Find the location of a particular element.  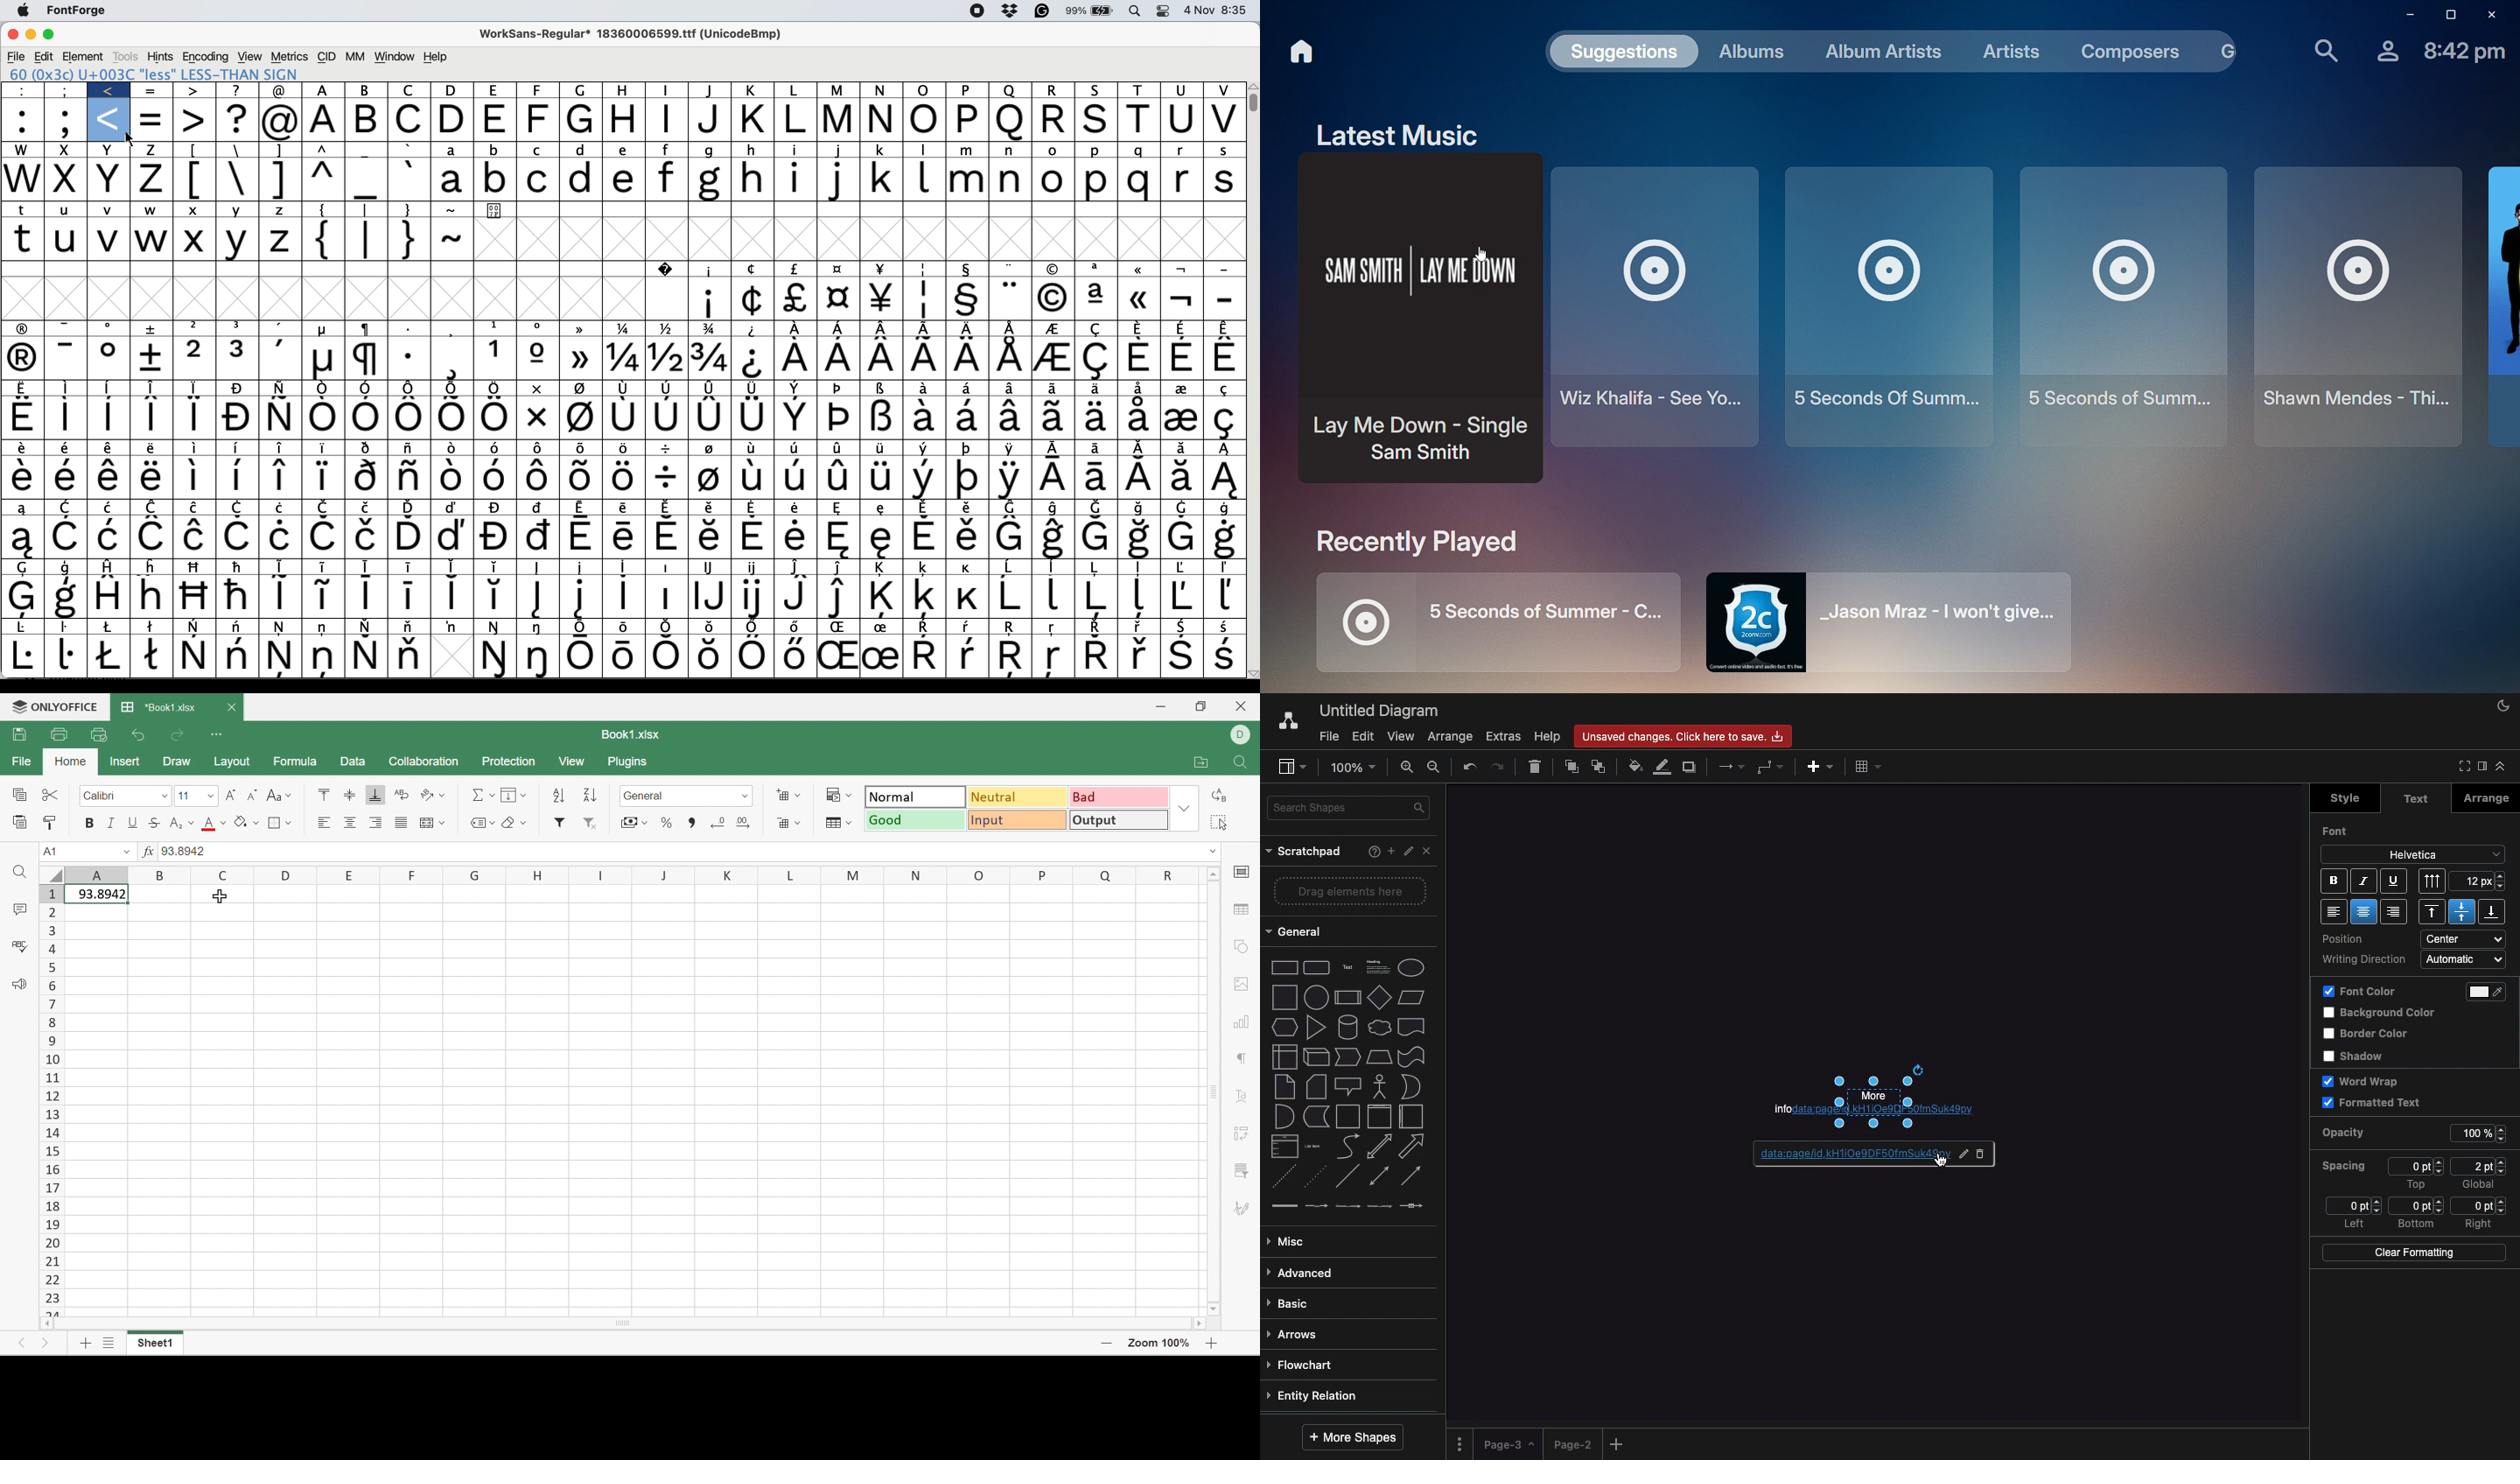

, is located at coordinates (279, 357).